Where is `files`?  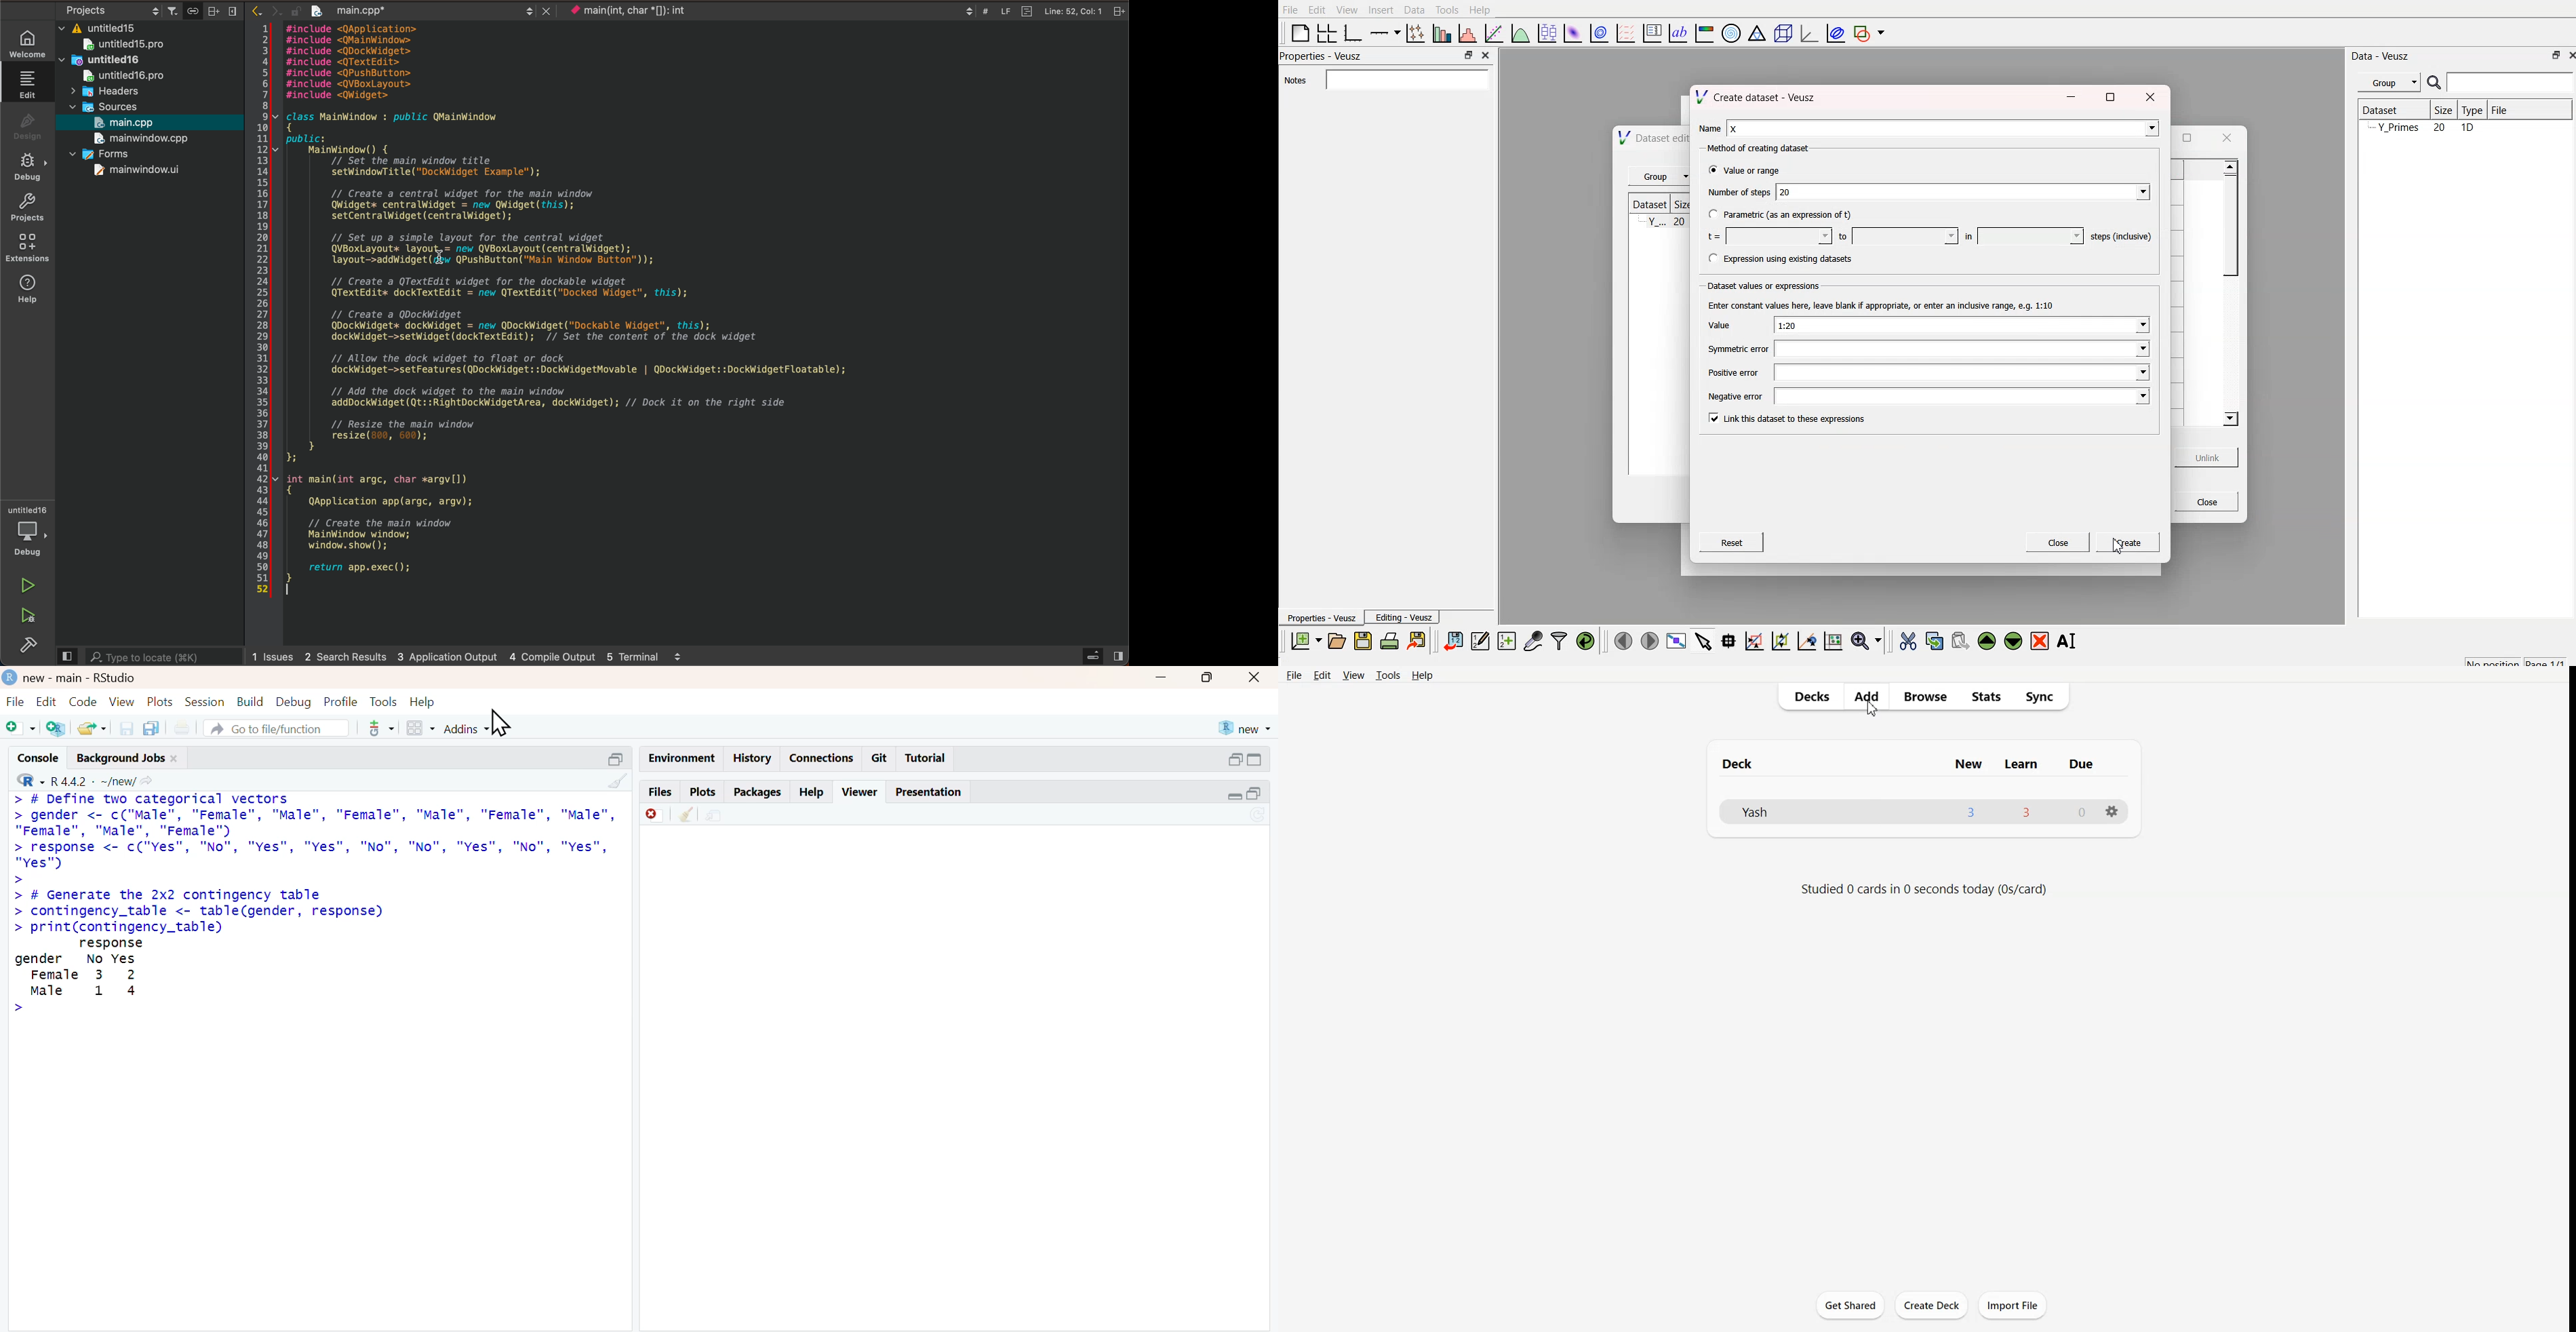 files is located at coordinates (661, 790).